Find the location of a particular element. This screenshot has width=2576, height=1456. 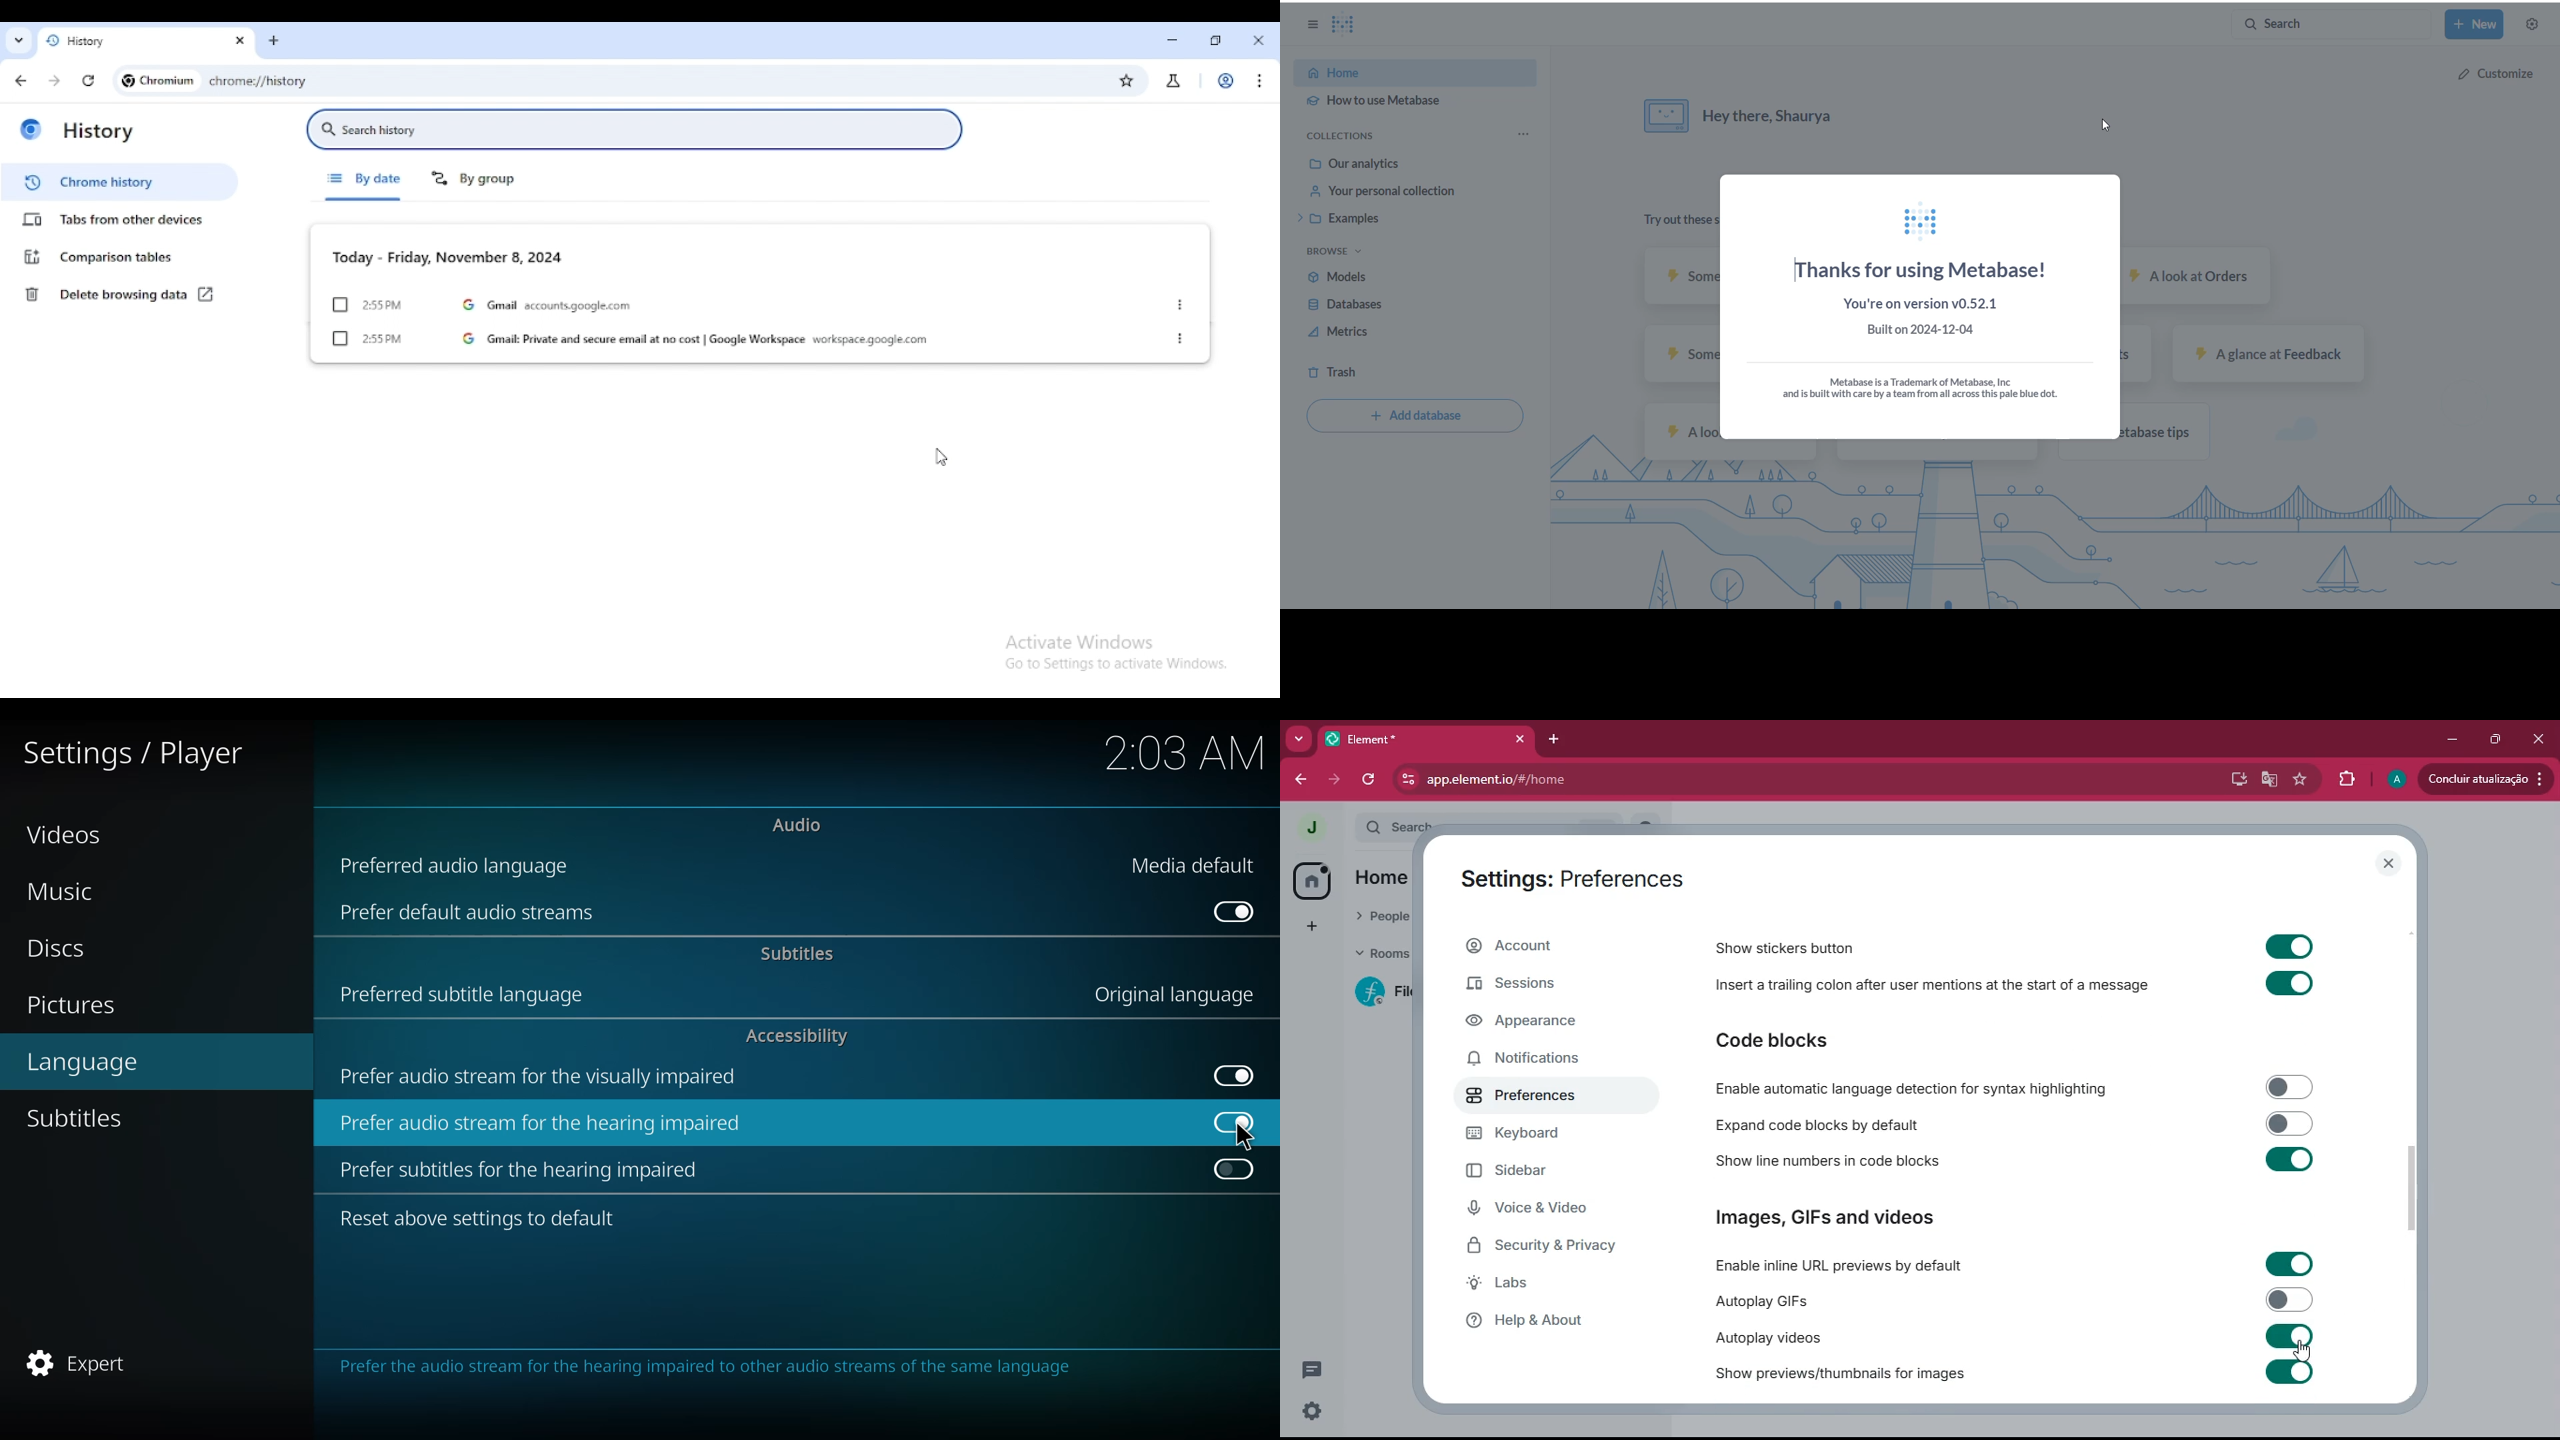

reset to default is located at coordinates (480, 1215).